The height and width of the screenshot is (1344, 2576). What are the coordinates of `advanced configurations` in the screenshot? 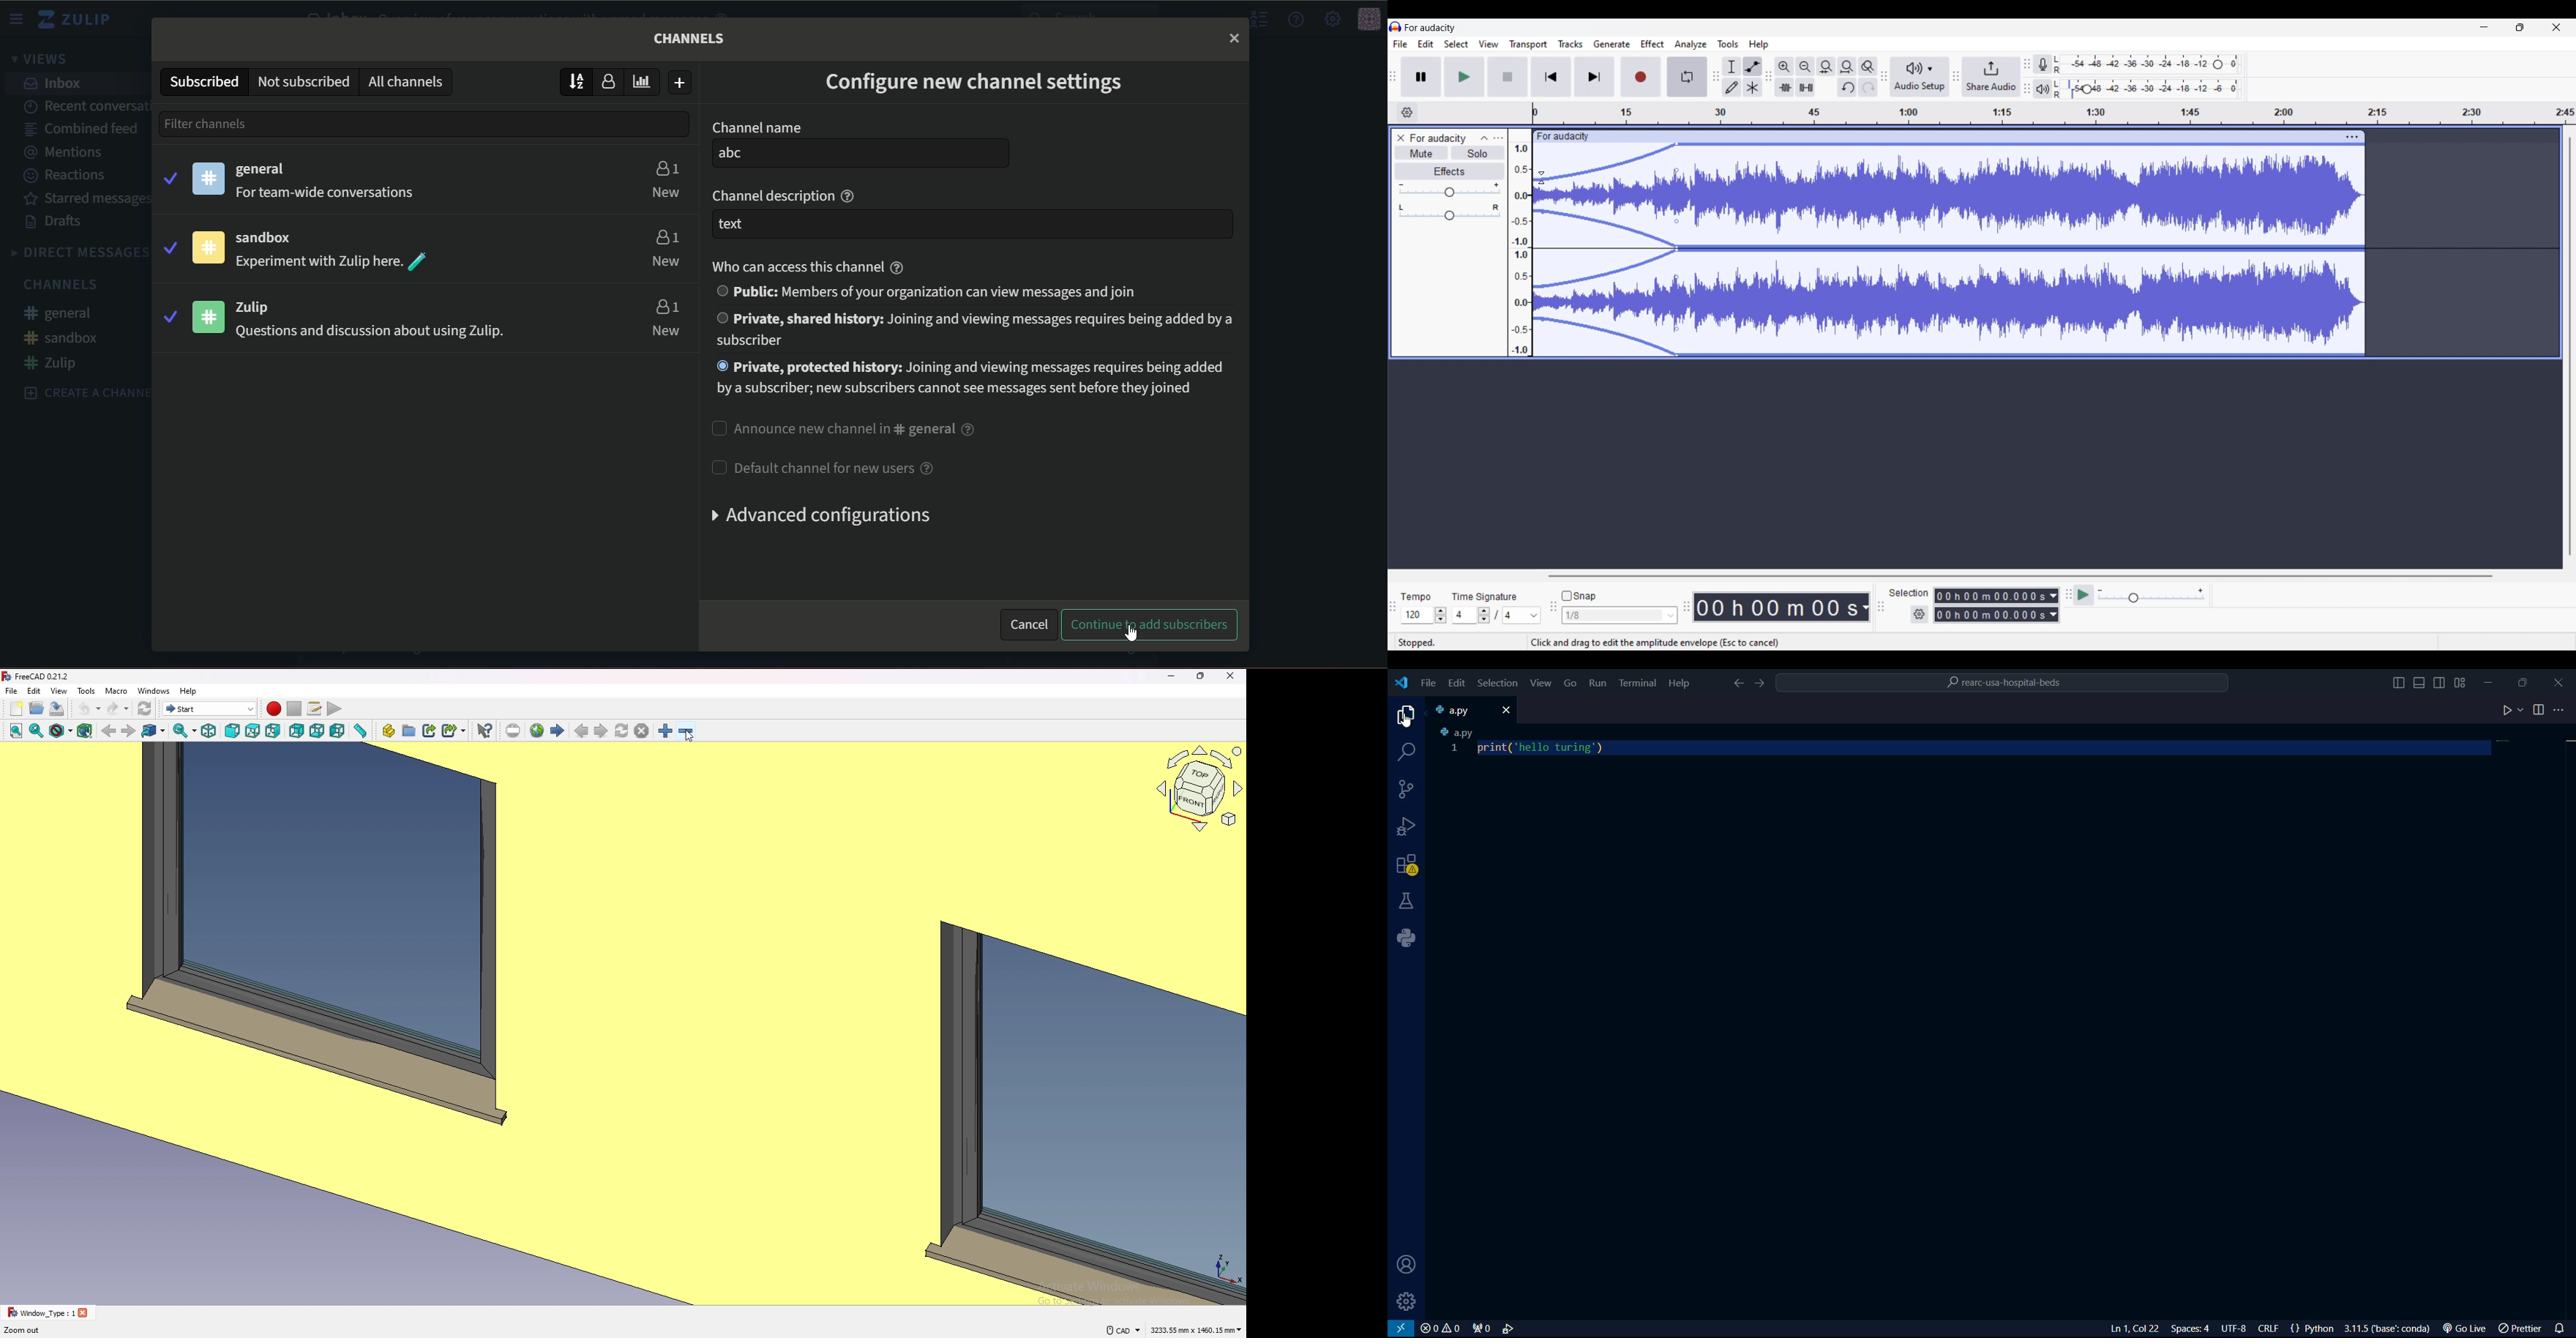 It's located at (817, 515).